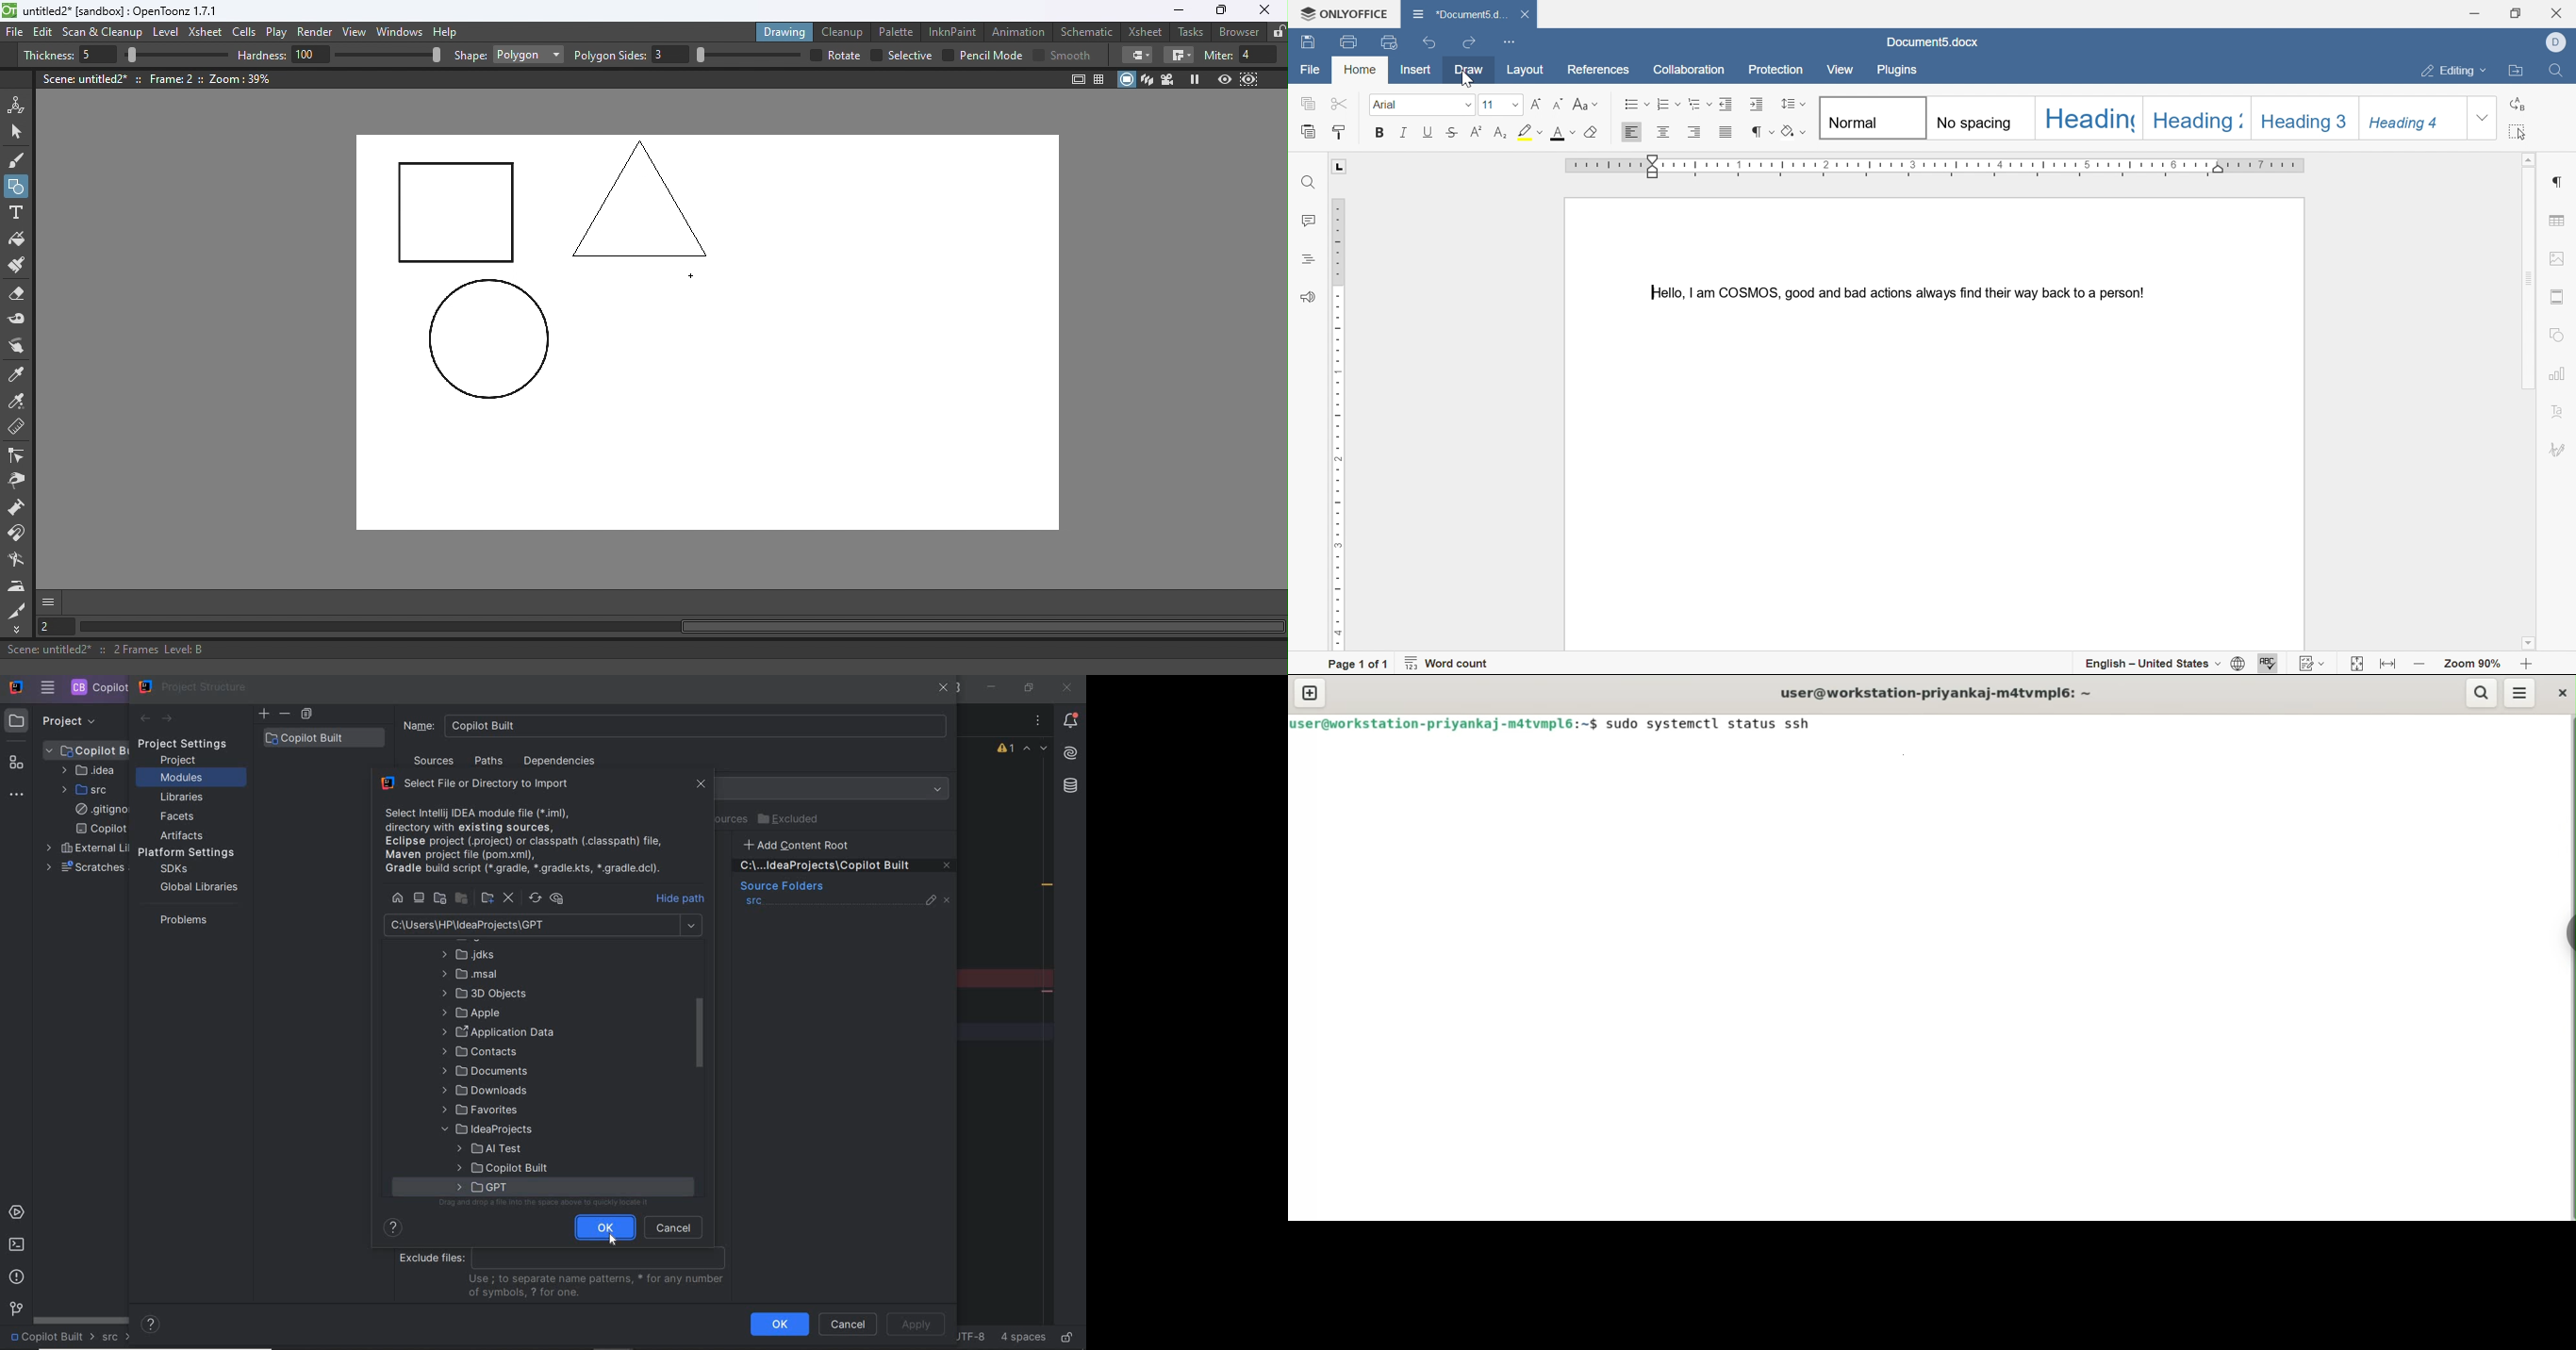 The image size is (2576, 1372). I want to click on folder, so click(468, 974).